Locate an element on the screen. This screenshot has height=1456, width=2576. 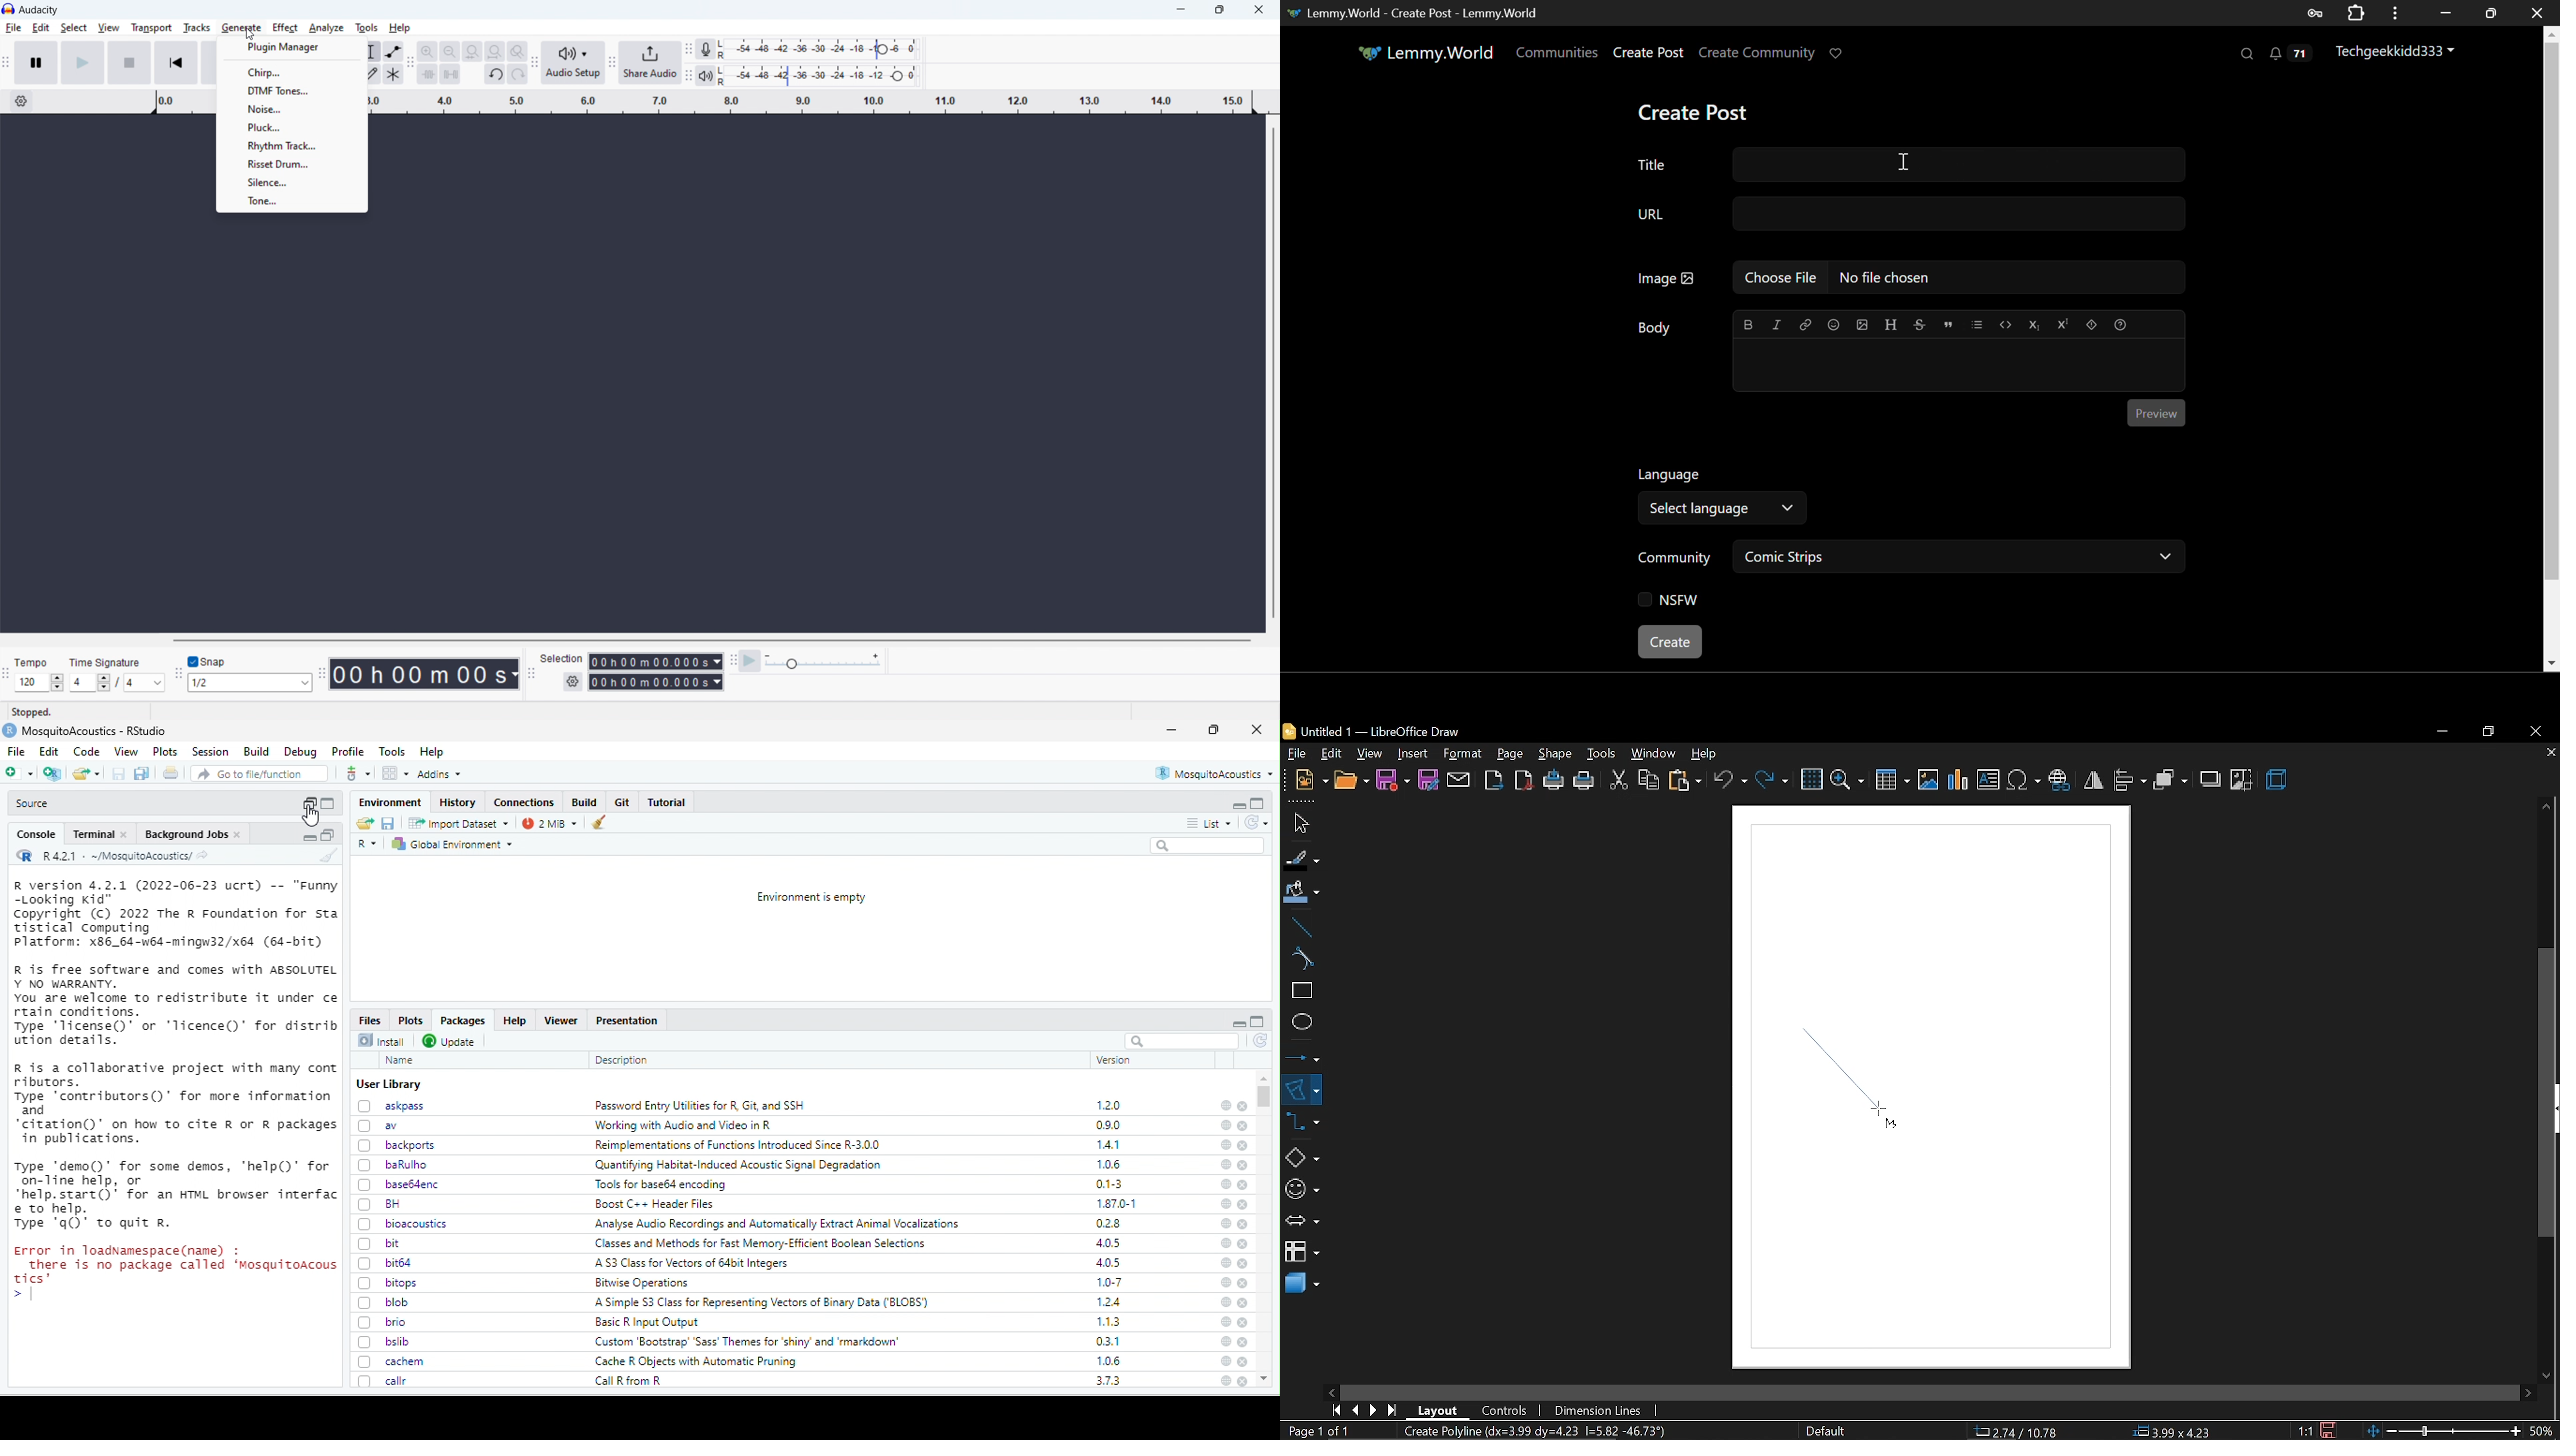
symbol shapes is located at coordinates (1301, 1189).